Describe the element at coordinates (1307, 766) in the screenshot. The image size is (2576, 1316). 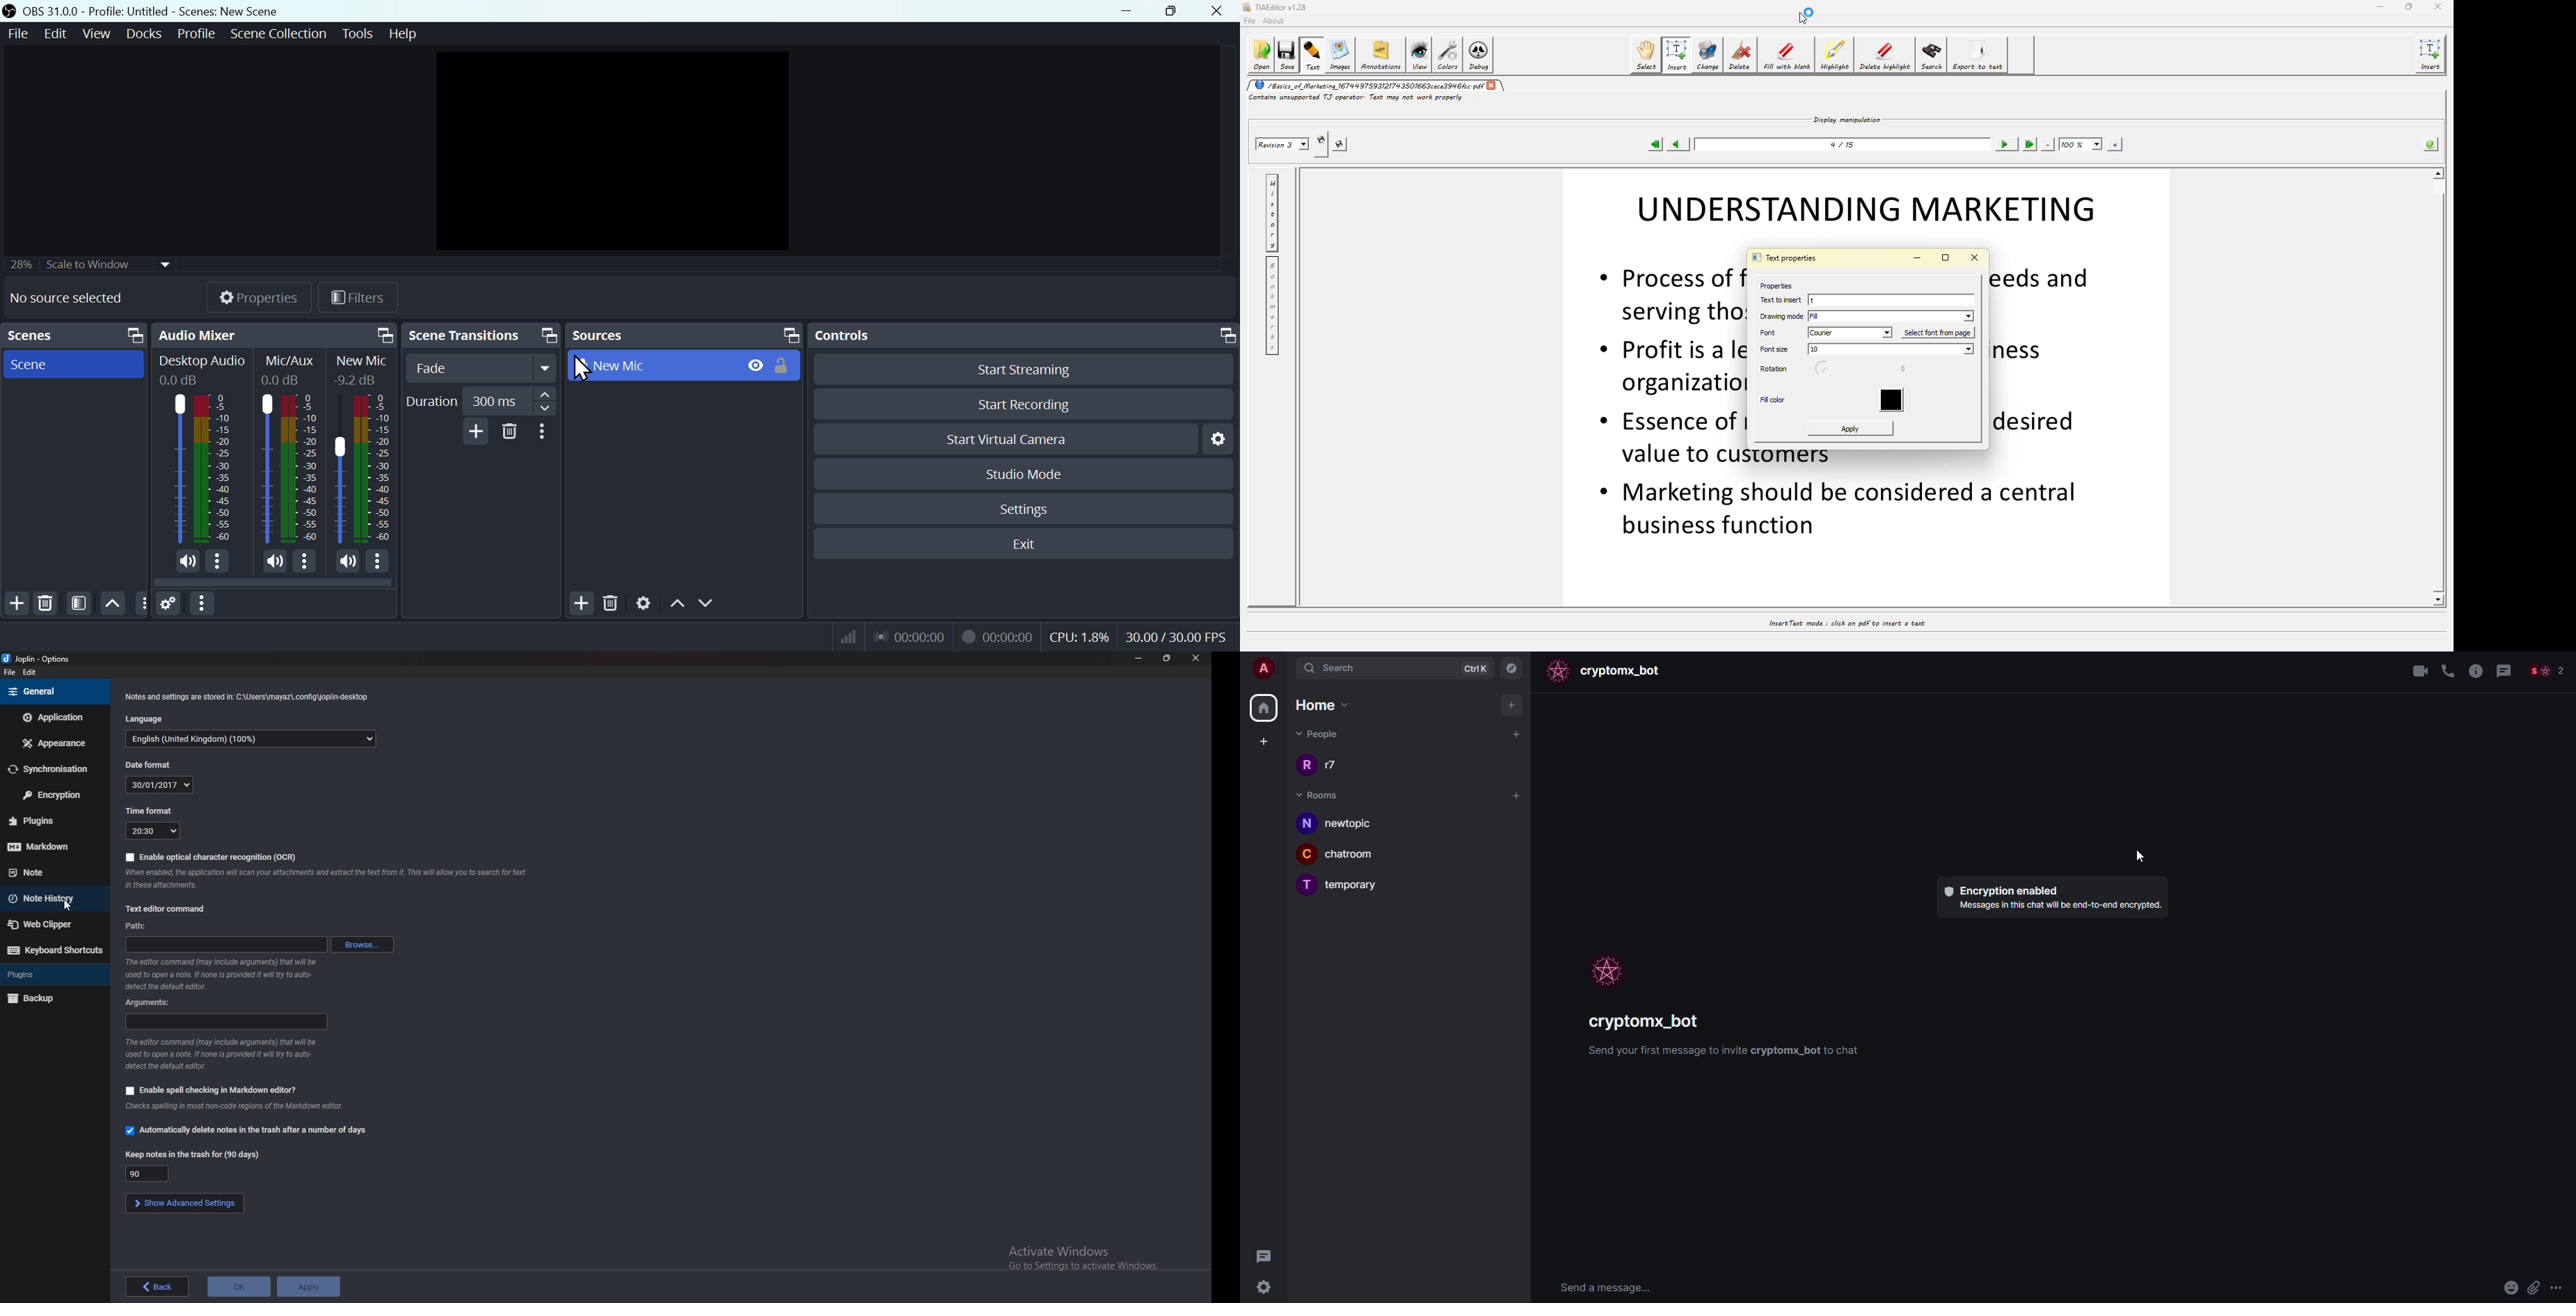
I see `r` at that location.